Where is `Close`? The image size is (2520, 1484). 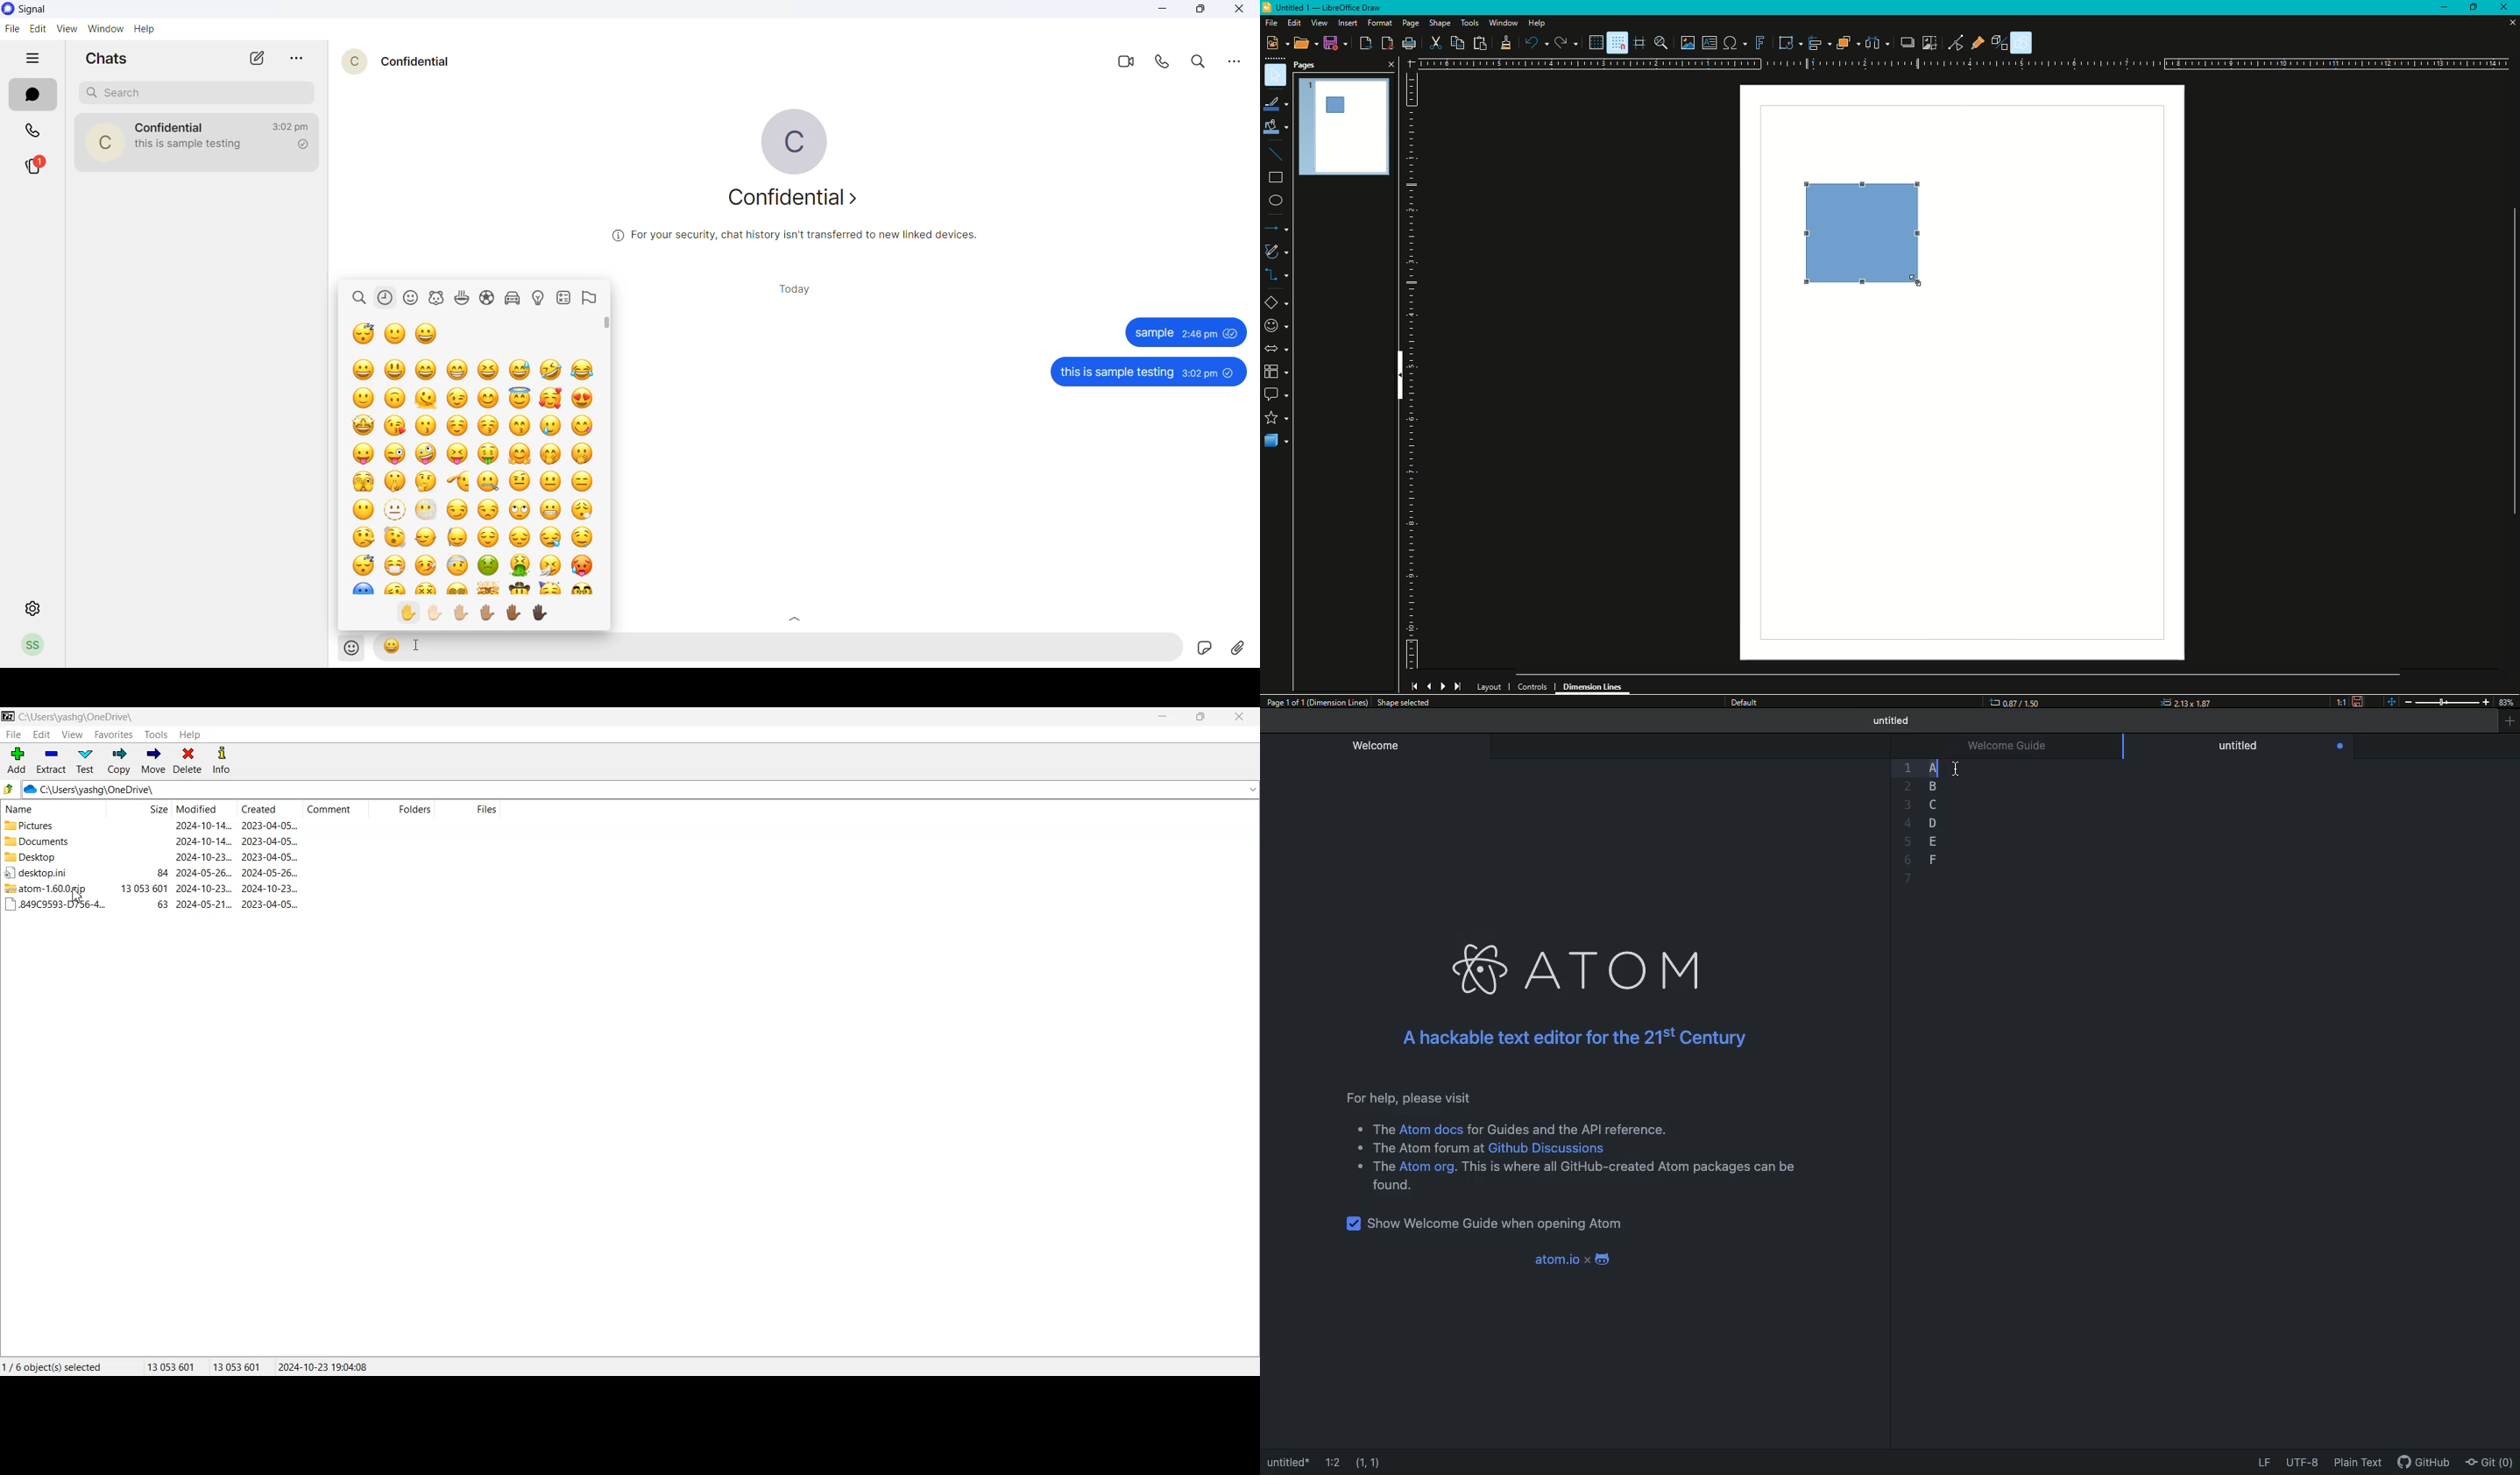
Close is located at coordinates (2507, 8).